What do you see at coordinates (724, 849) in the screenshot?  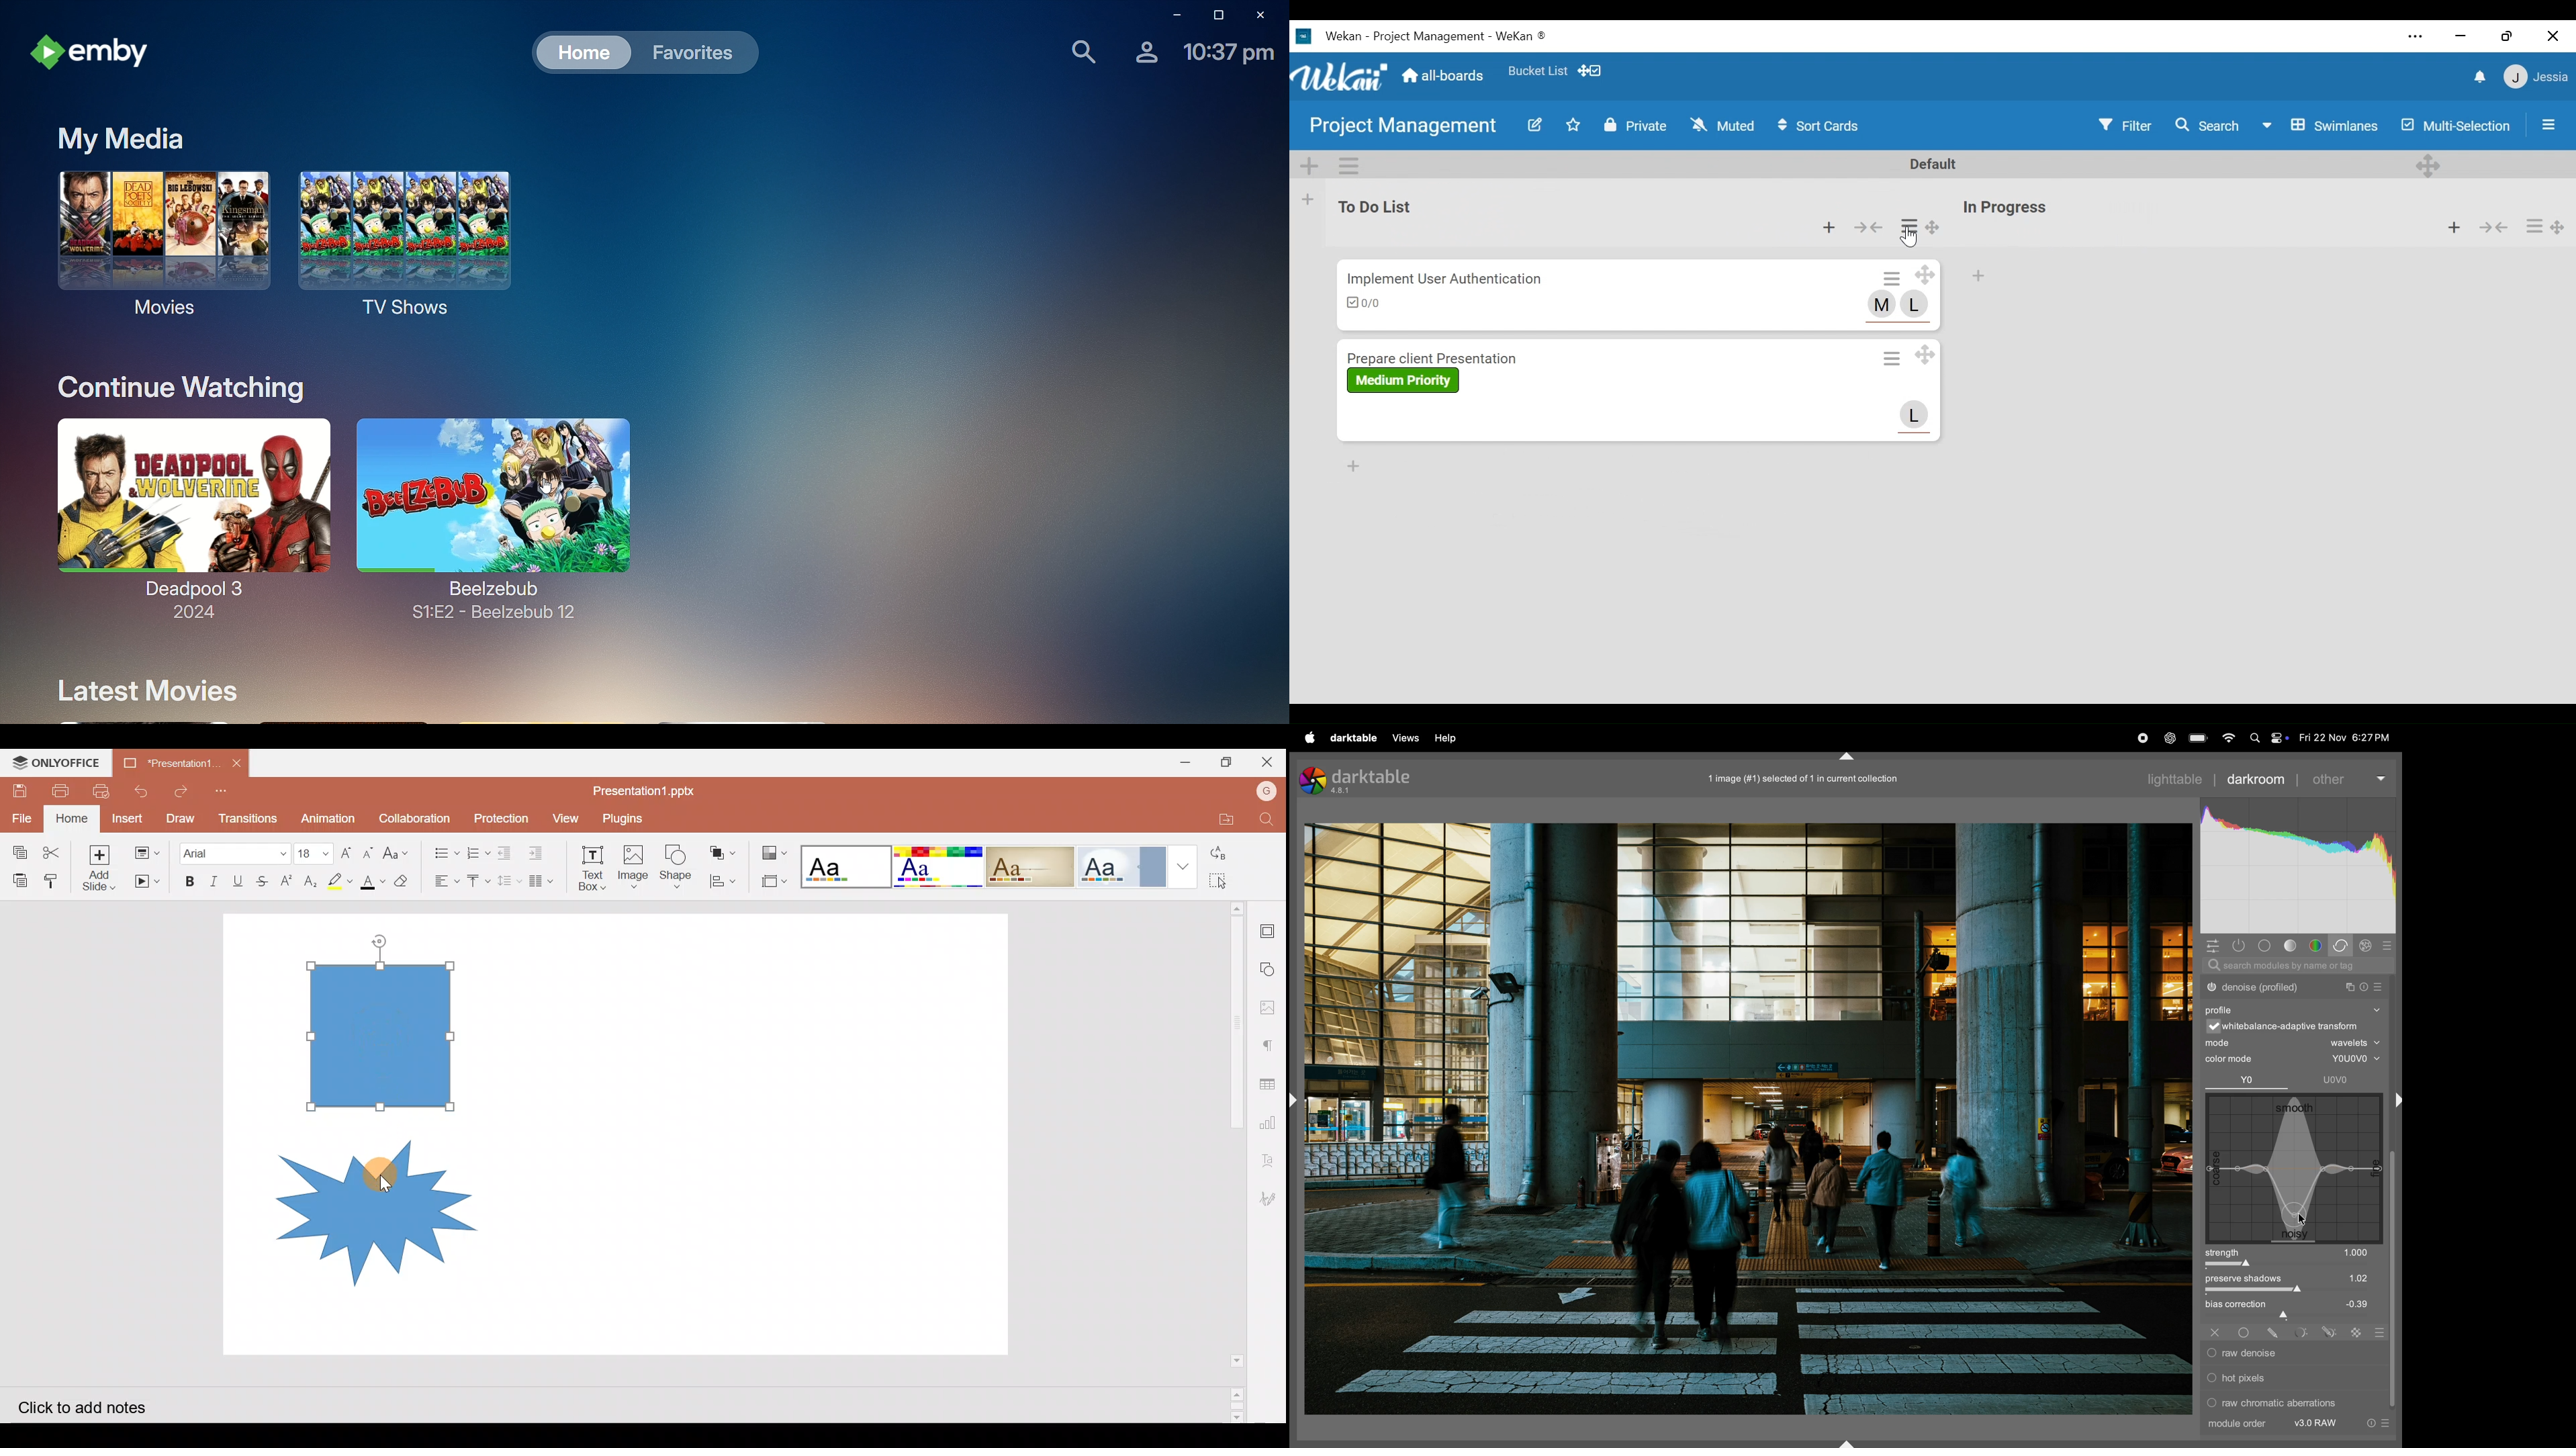 I see `Arrange shape` at bounding box center [724, 849].